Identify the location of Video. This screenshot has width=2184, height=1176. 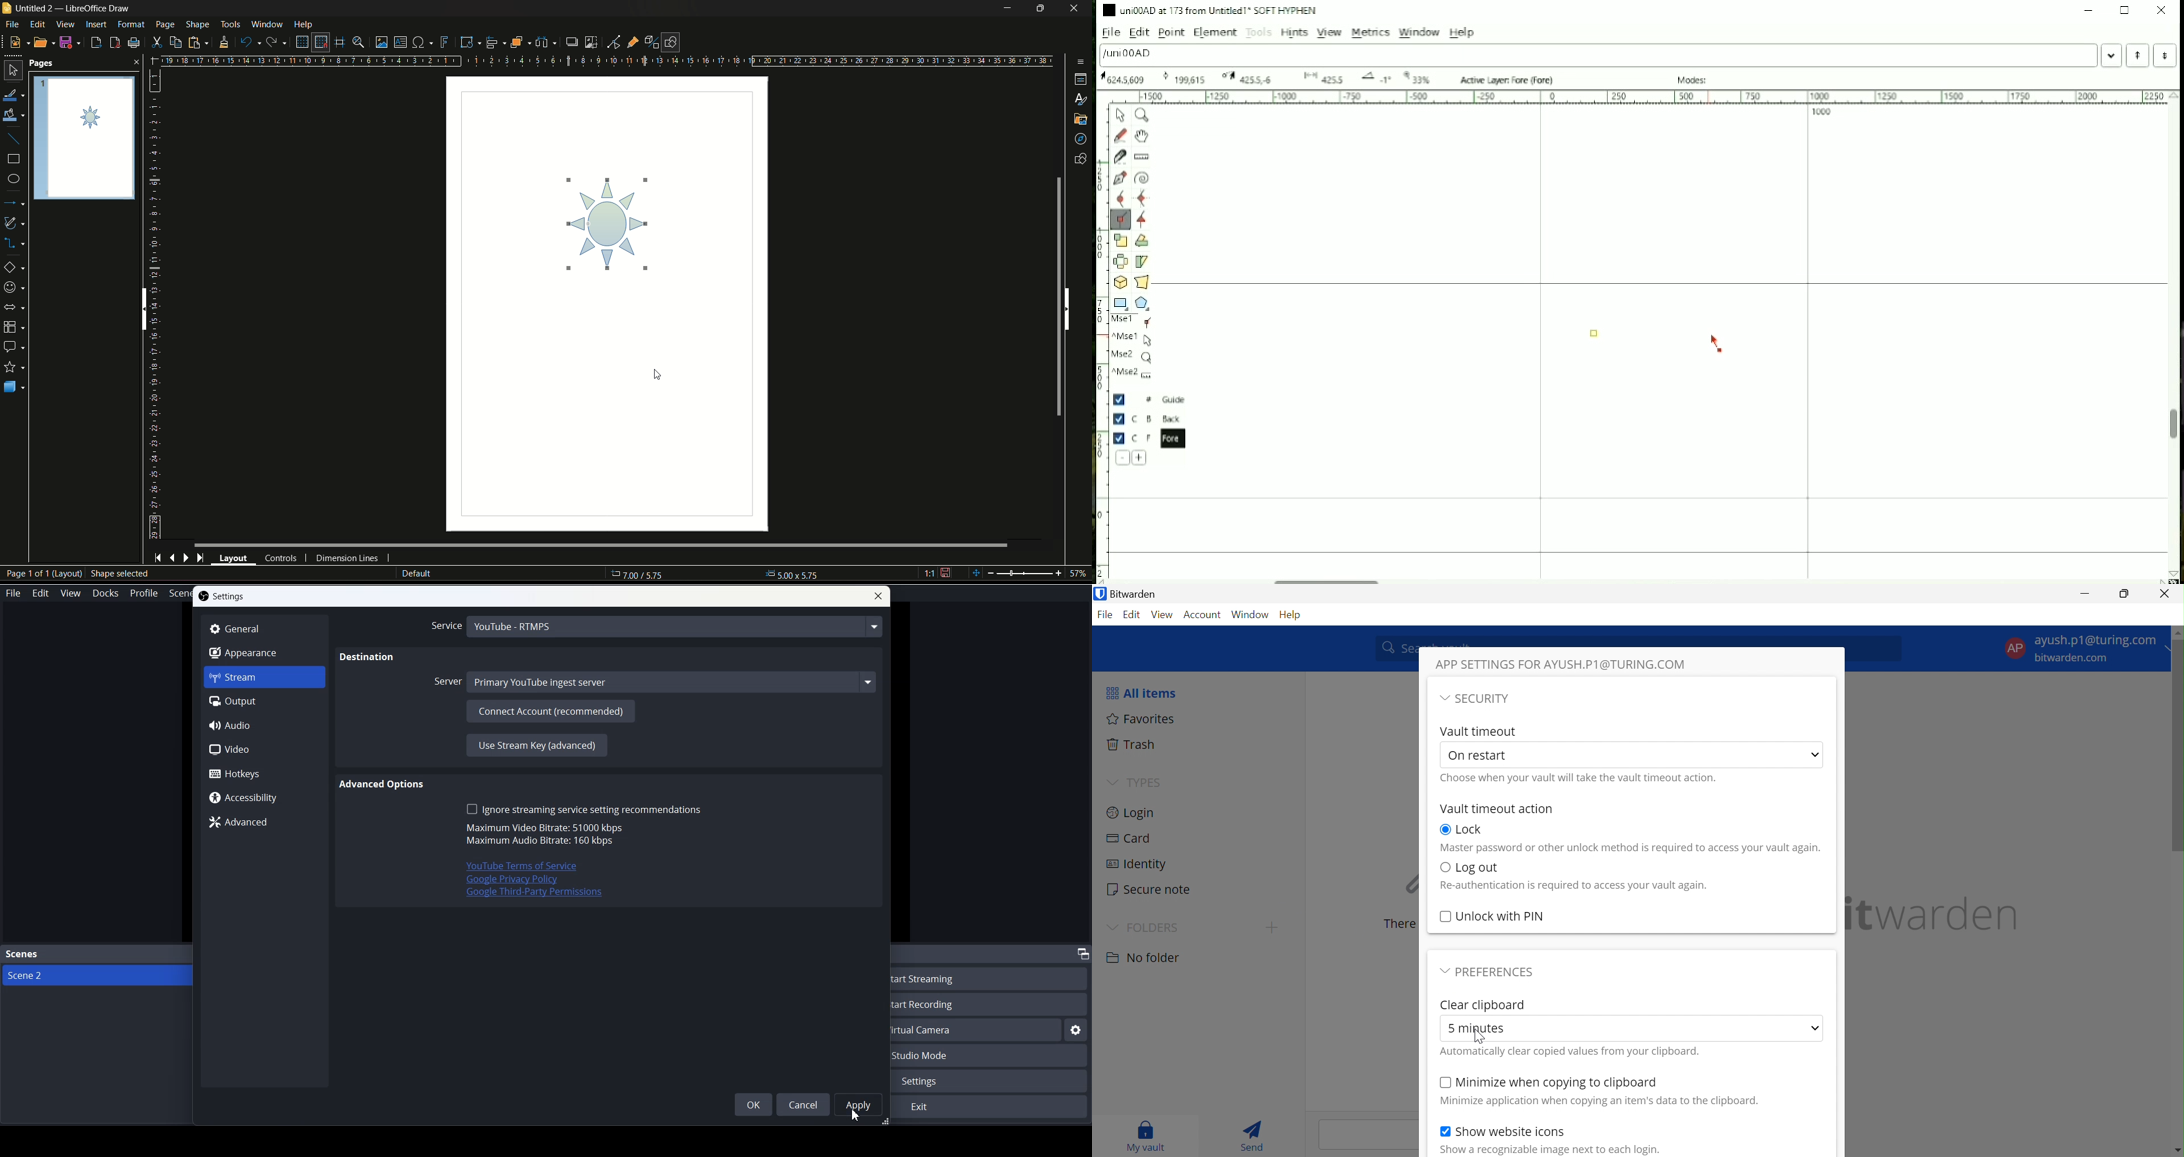
(263, 750).